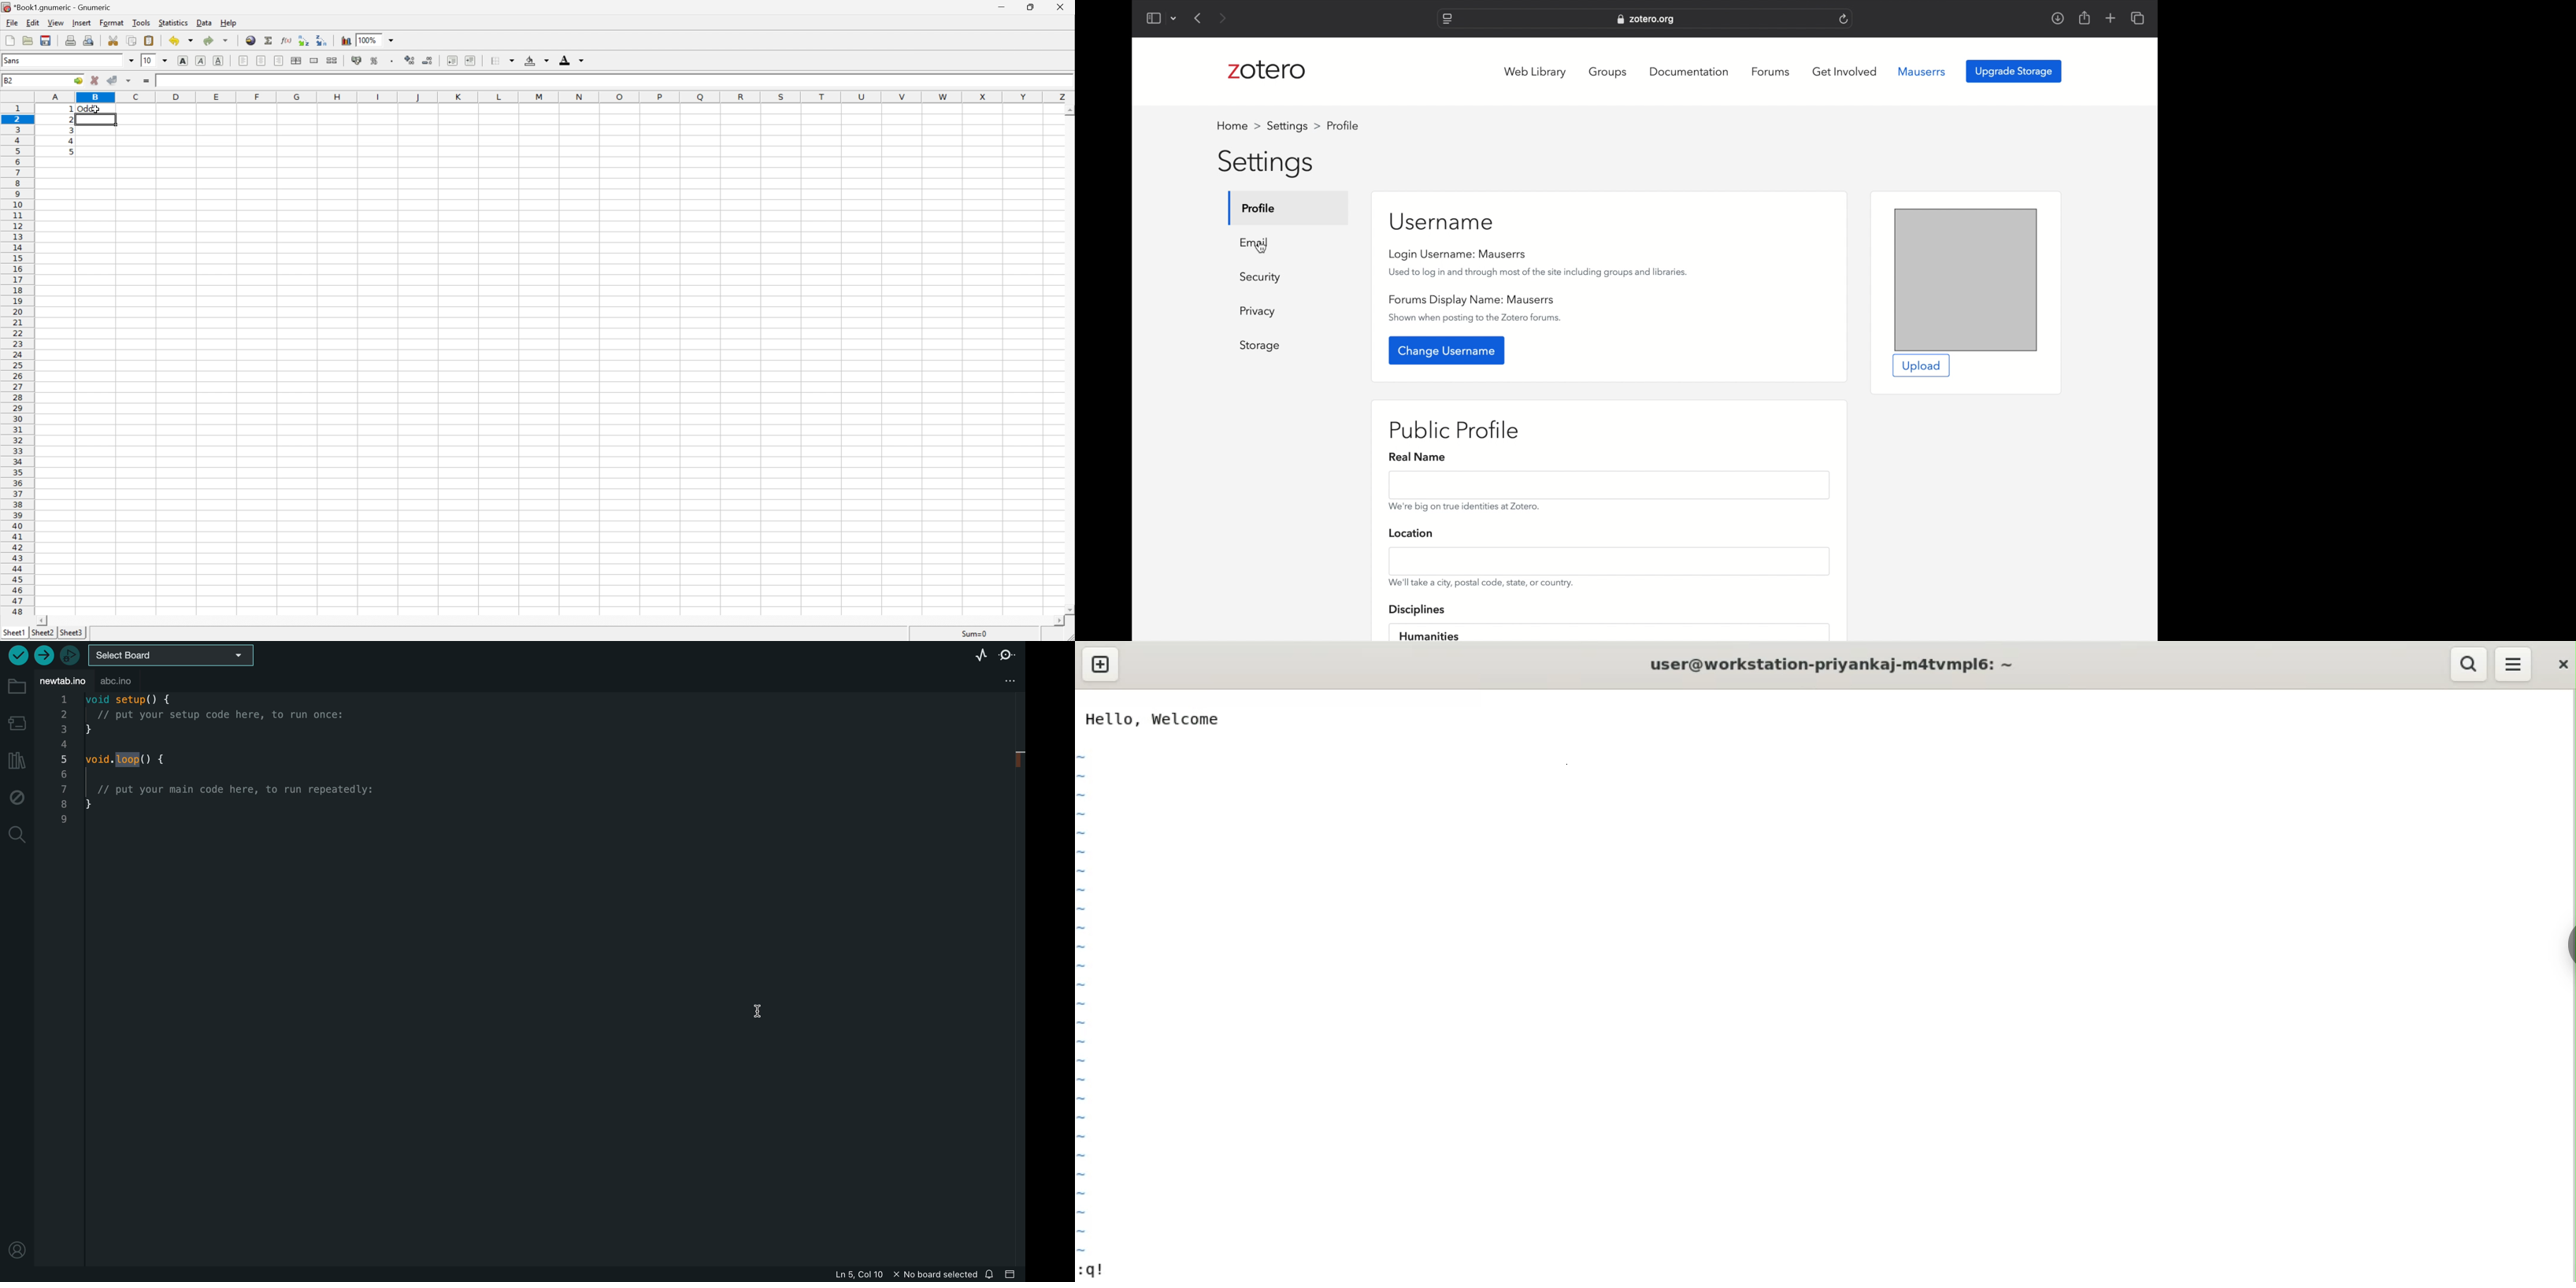 This screenshot has width=2576, height=1288. Describe the element at coordinates (1236, 125) in the screenshot. I see `home` at that location.